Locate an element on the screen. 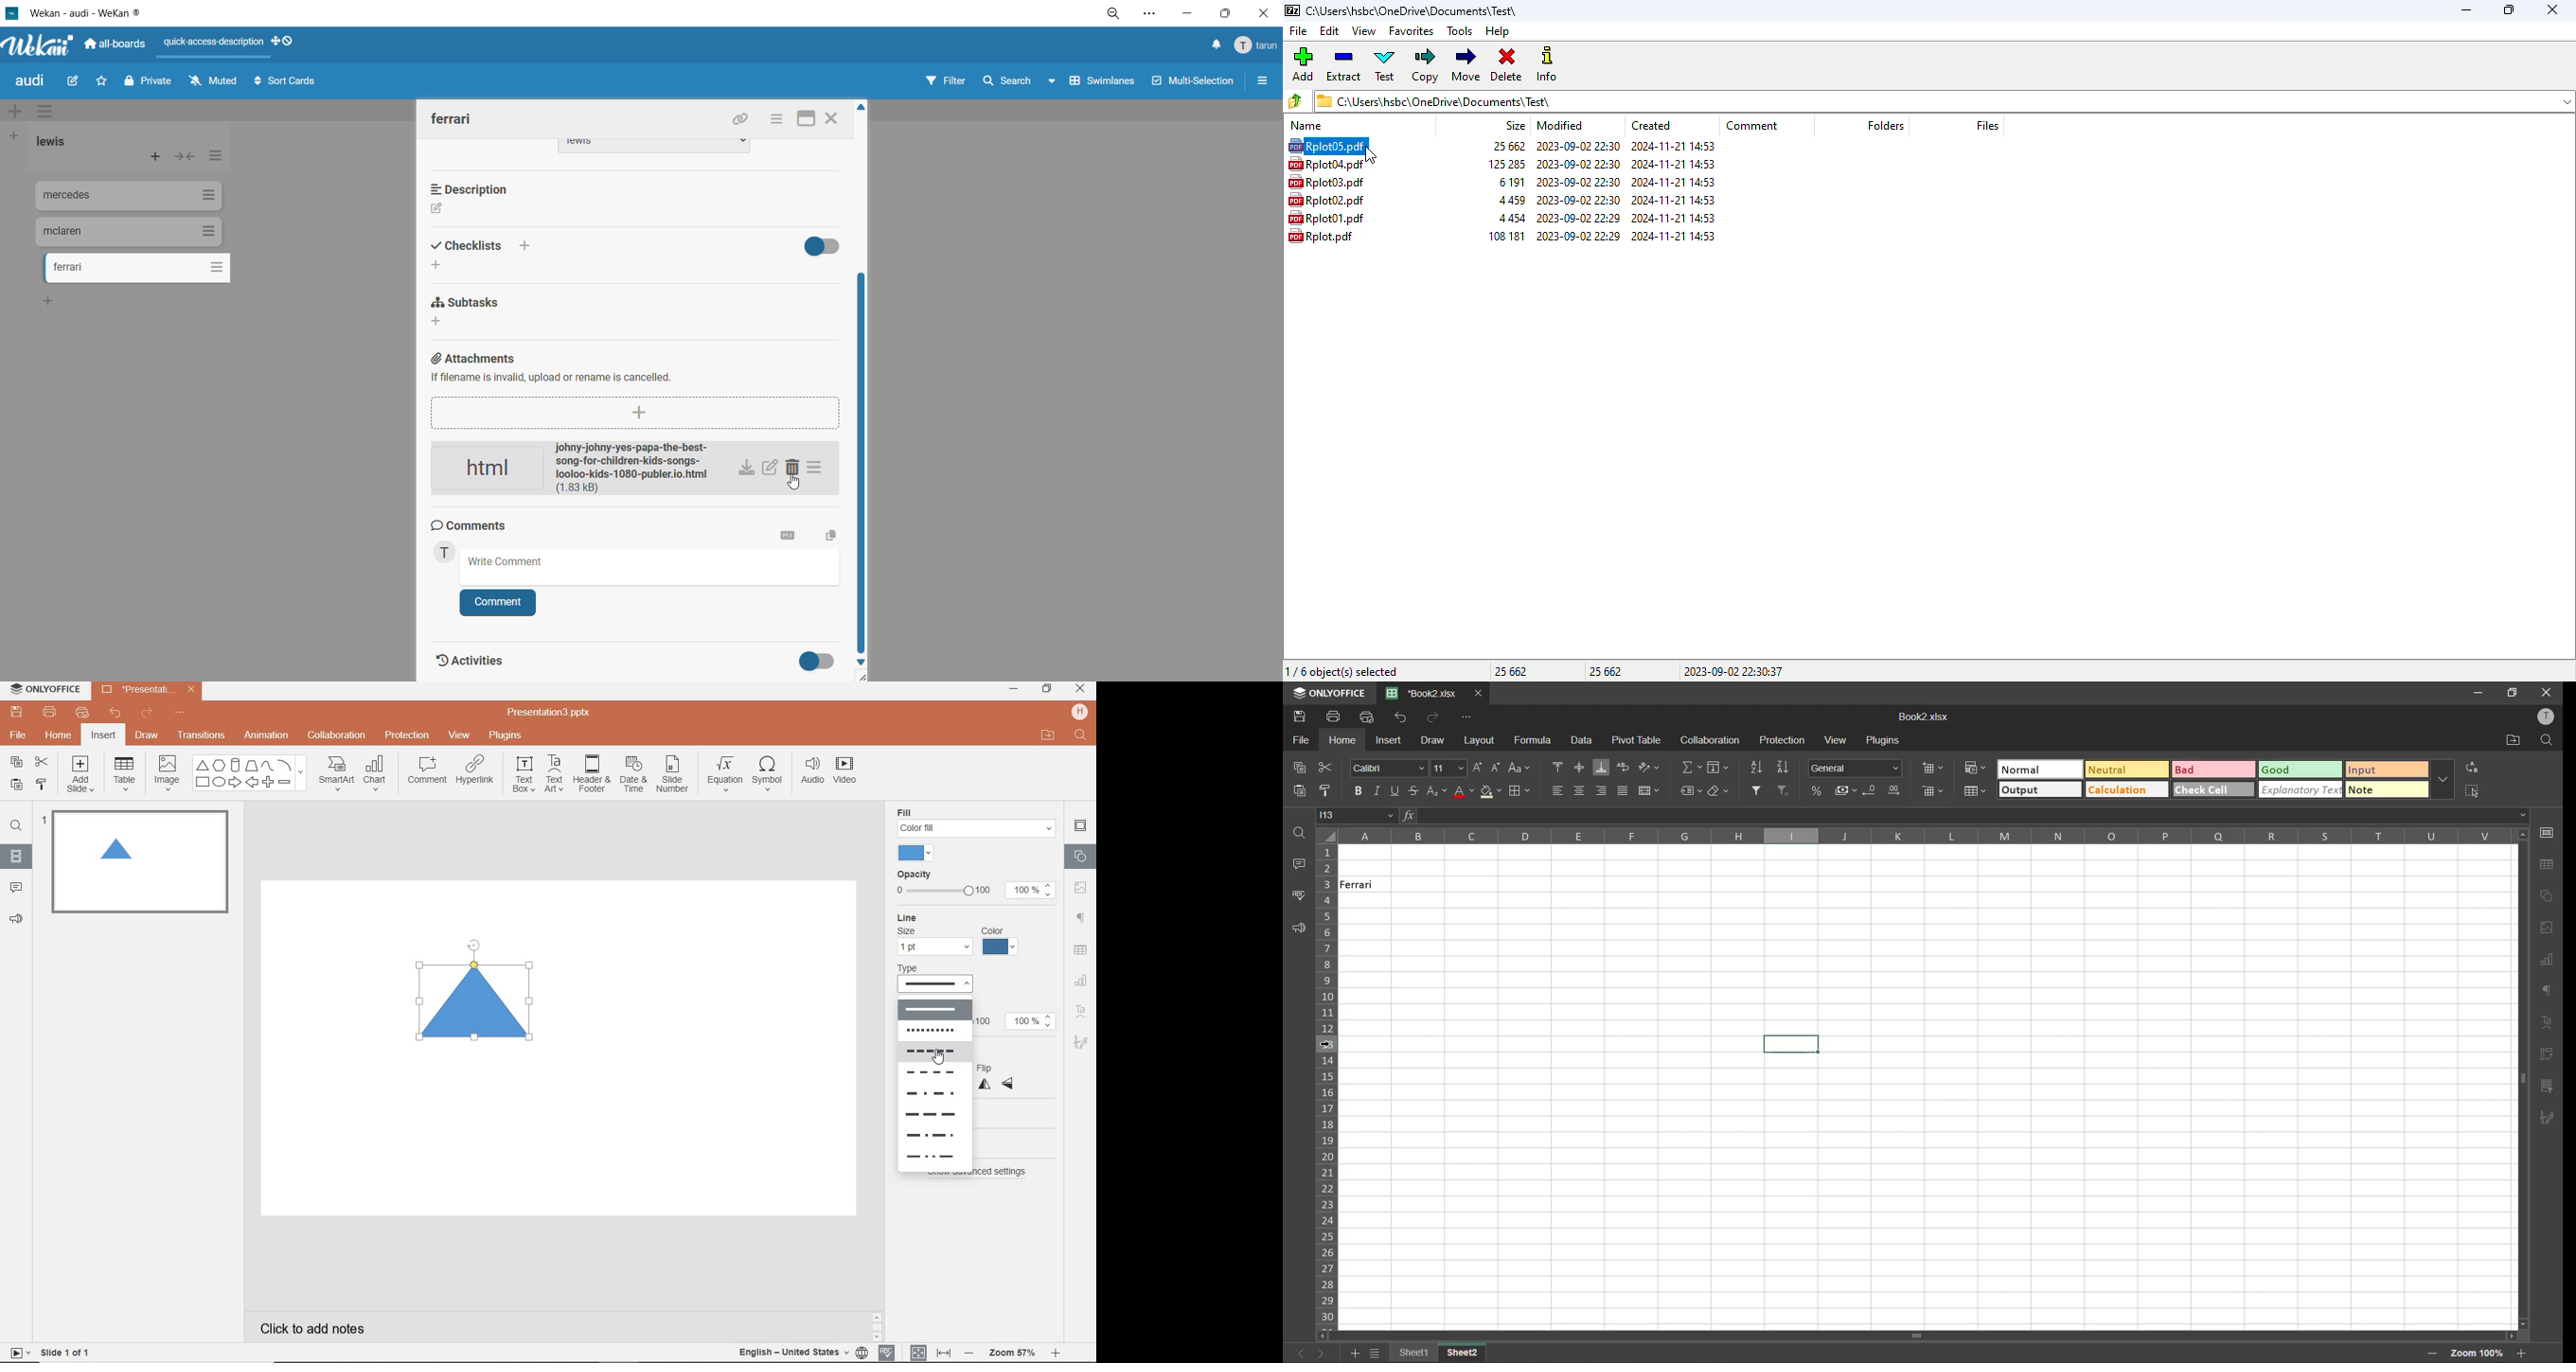 Image resolution: width=2576 pixels, height=1372 pixels. change case is located at coordinates (1521, 769).